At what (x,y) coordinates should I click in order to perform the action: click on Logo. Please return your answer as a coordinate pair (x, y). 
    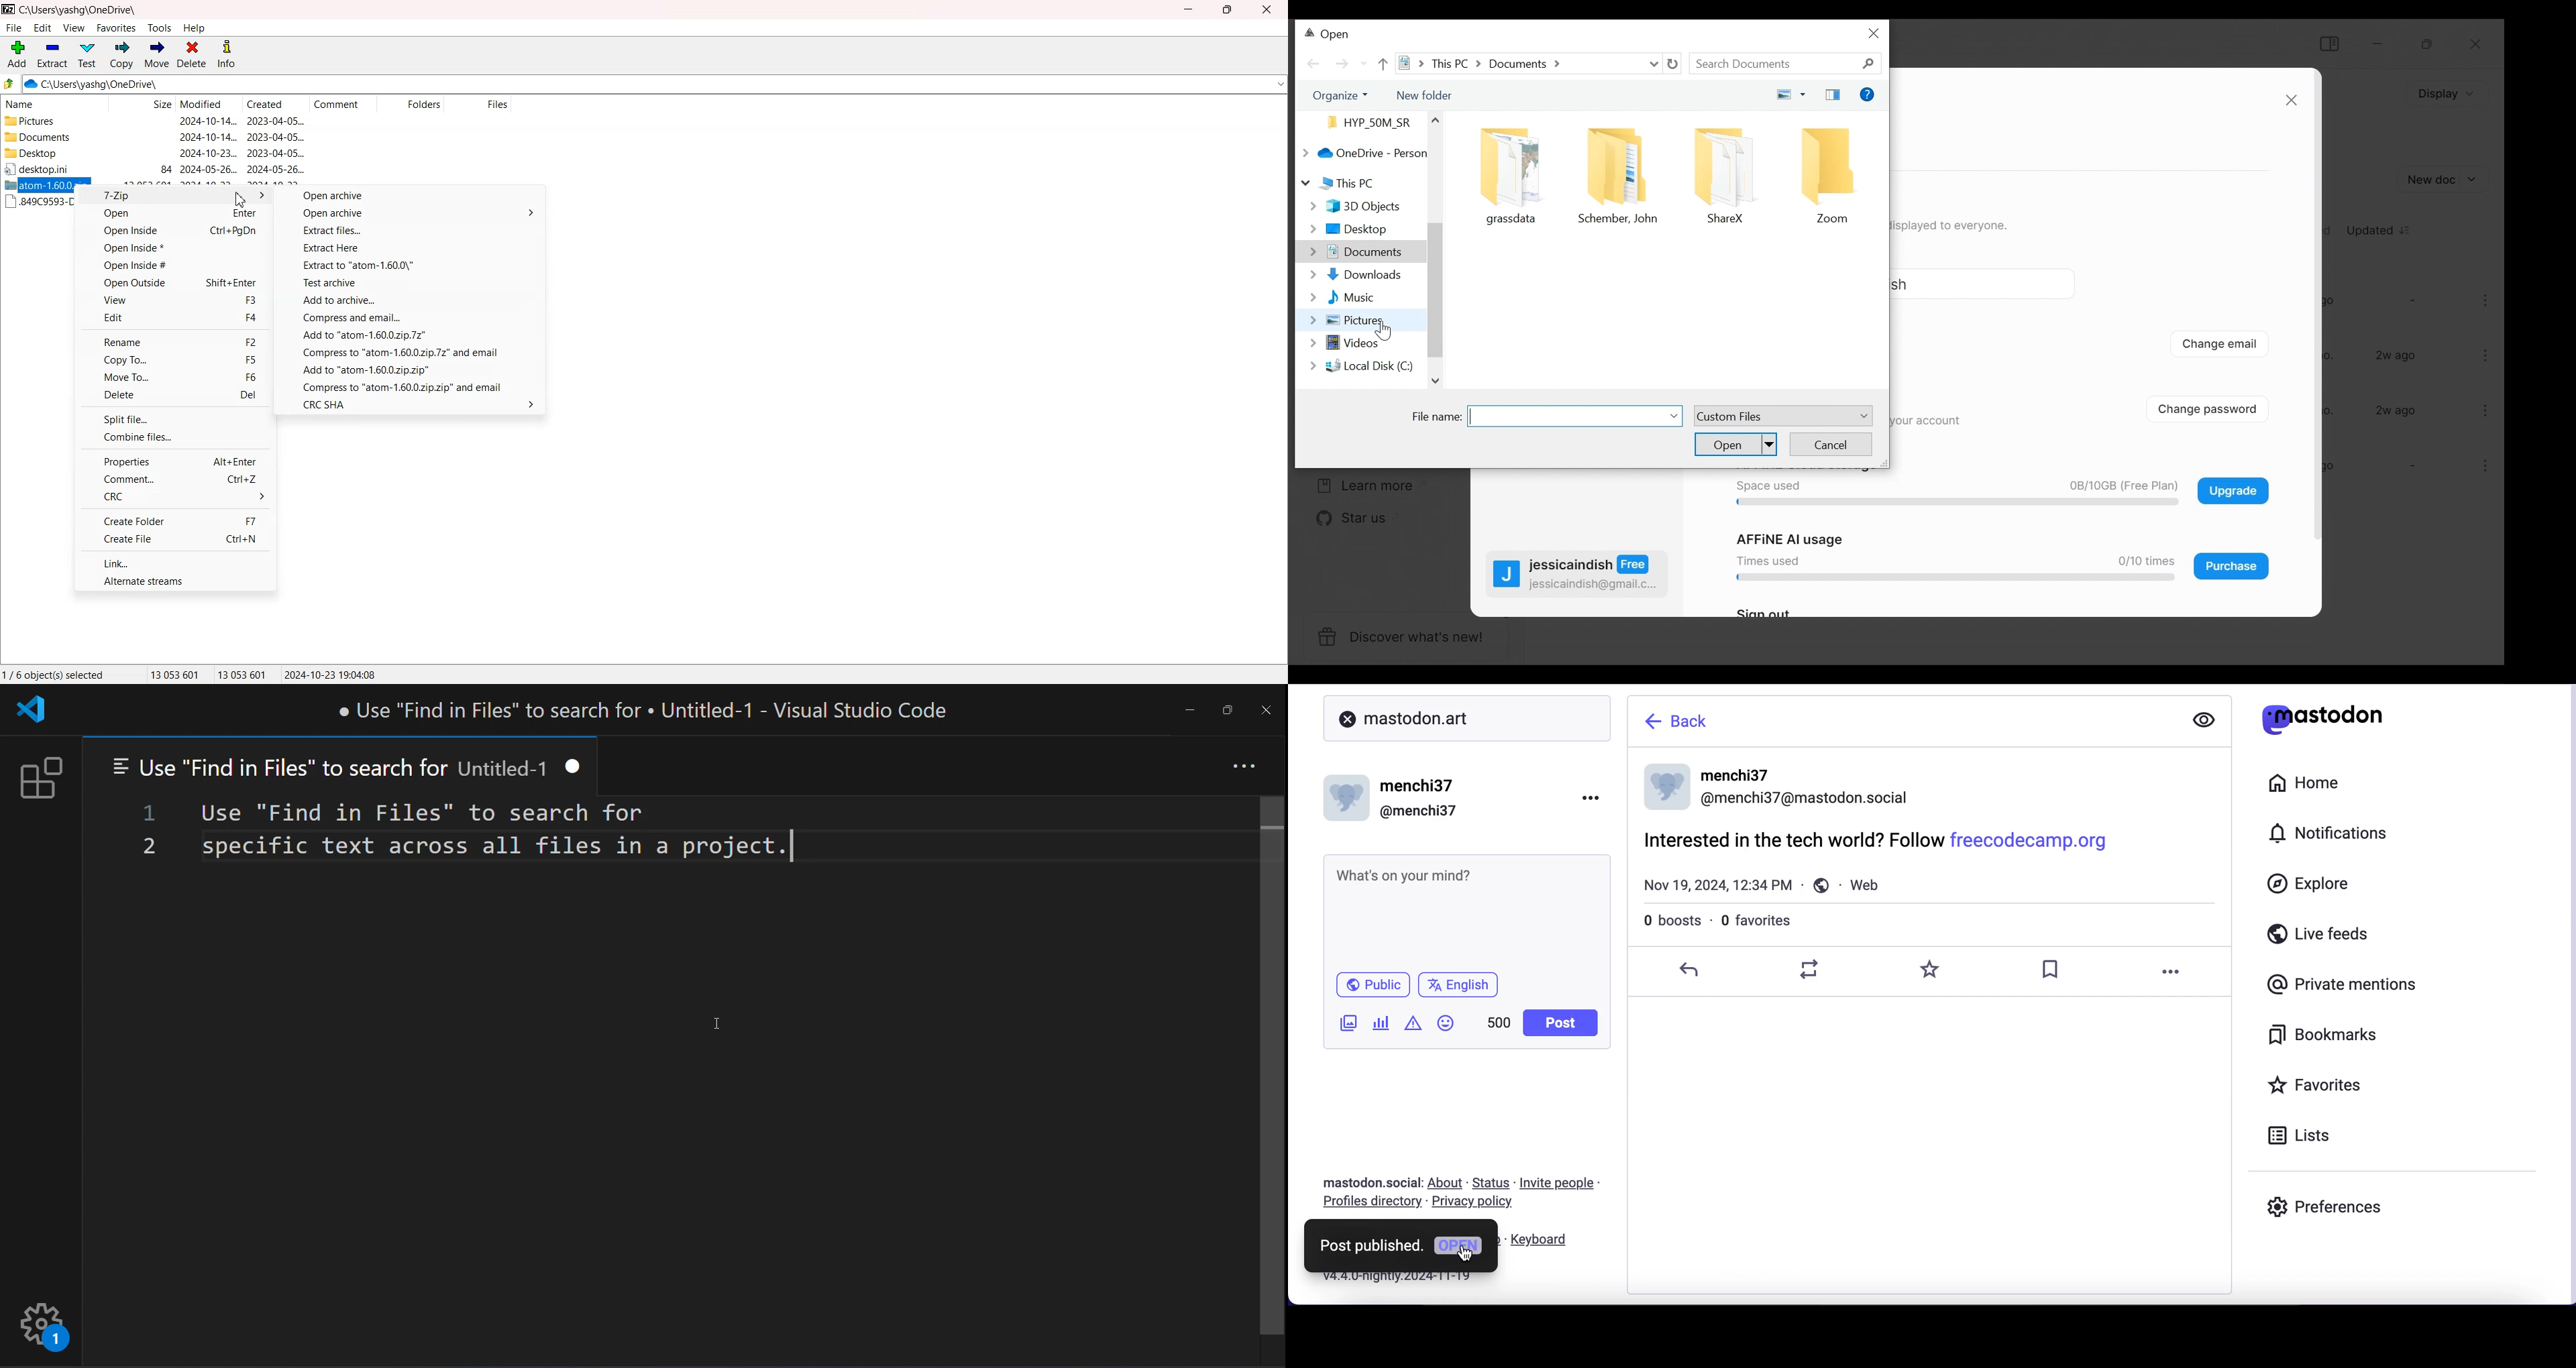
    Looking at the image, I should click on (9, 9).